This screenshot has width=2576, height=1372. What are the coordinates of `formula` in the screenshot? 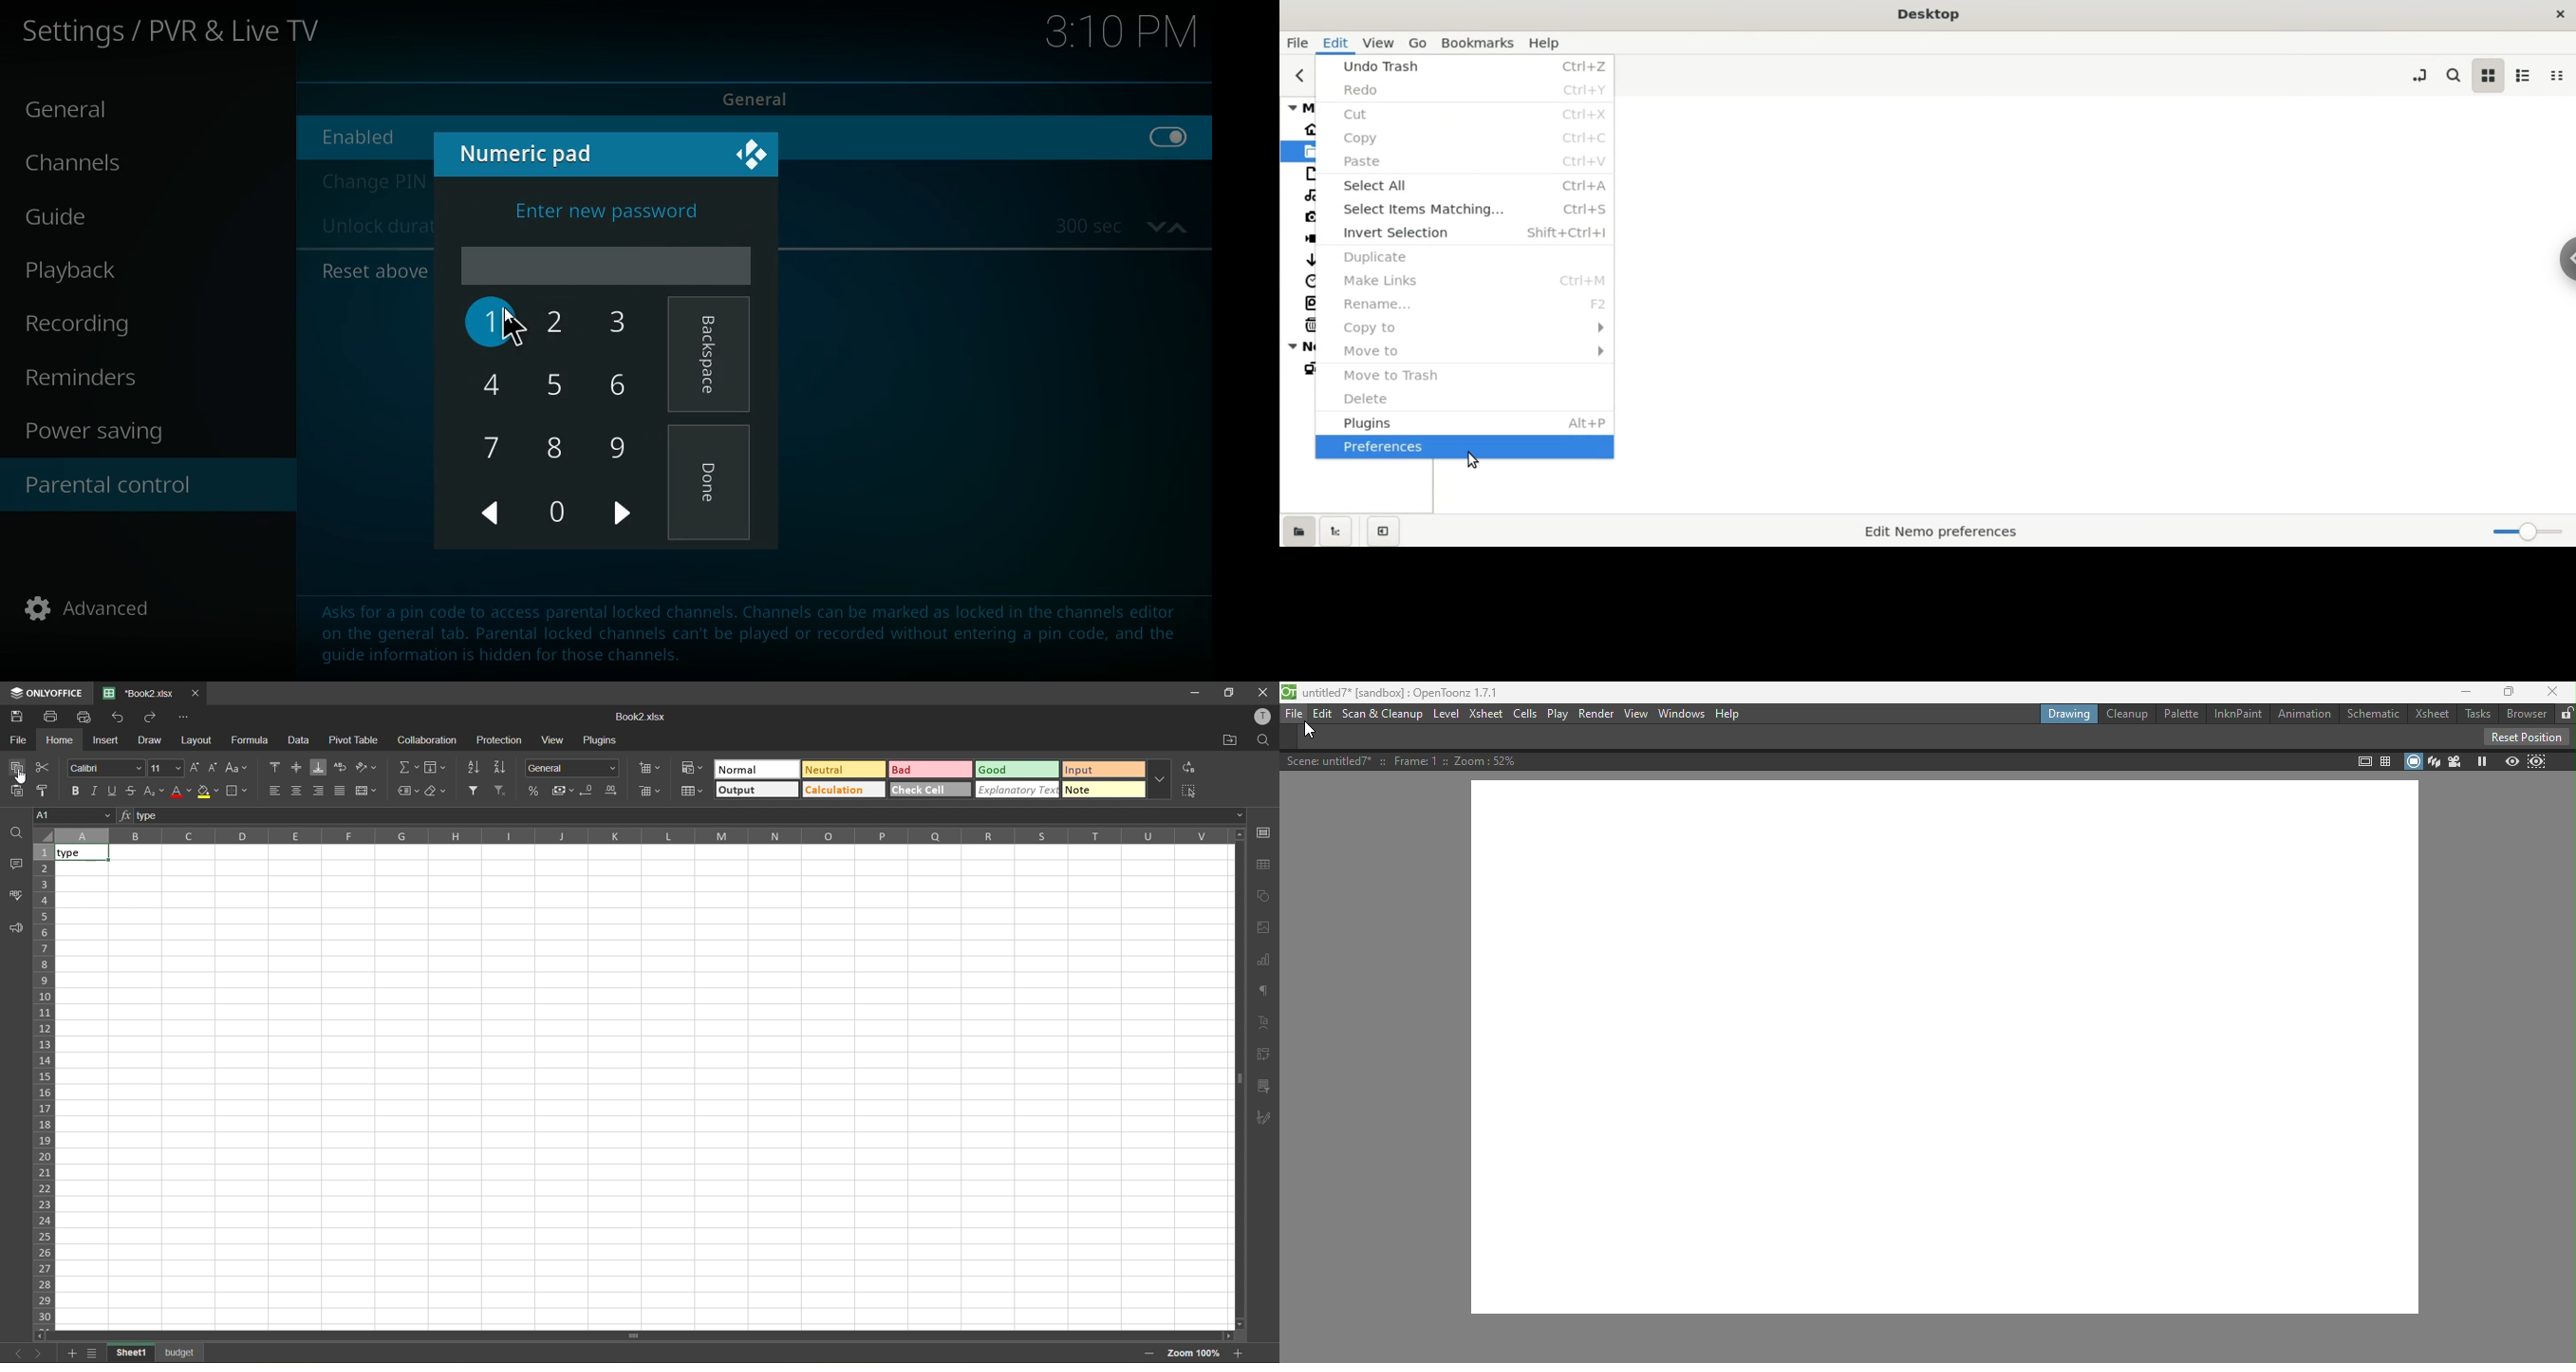 It's located at (249, 740).